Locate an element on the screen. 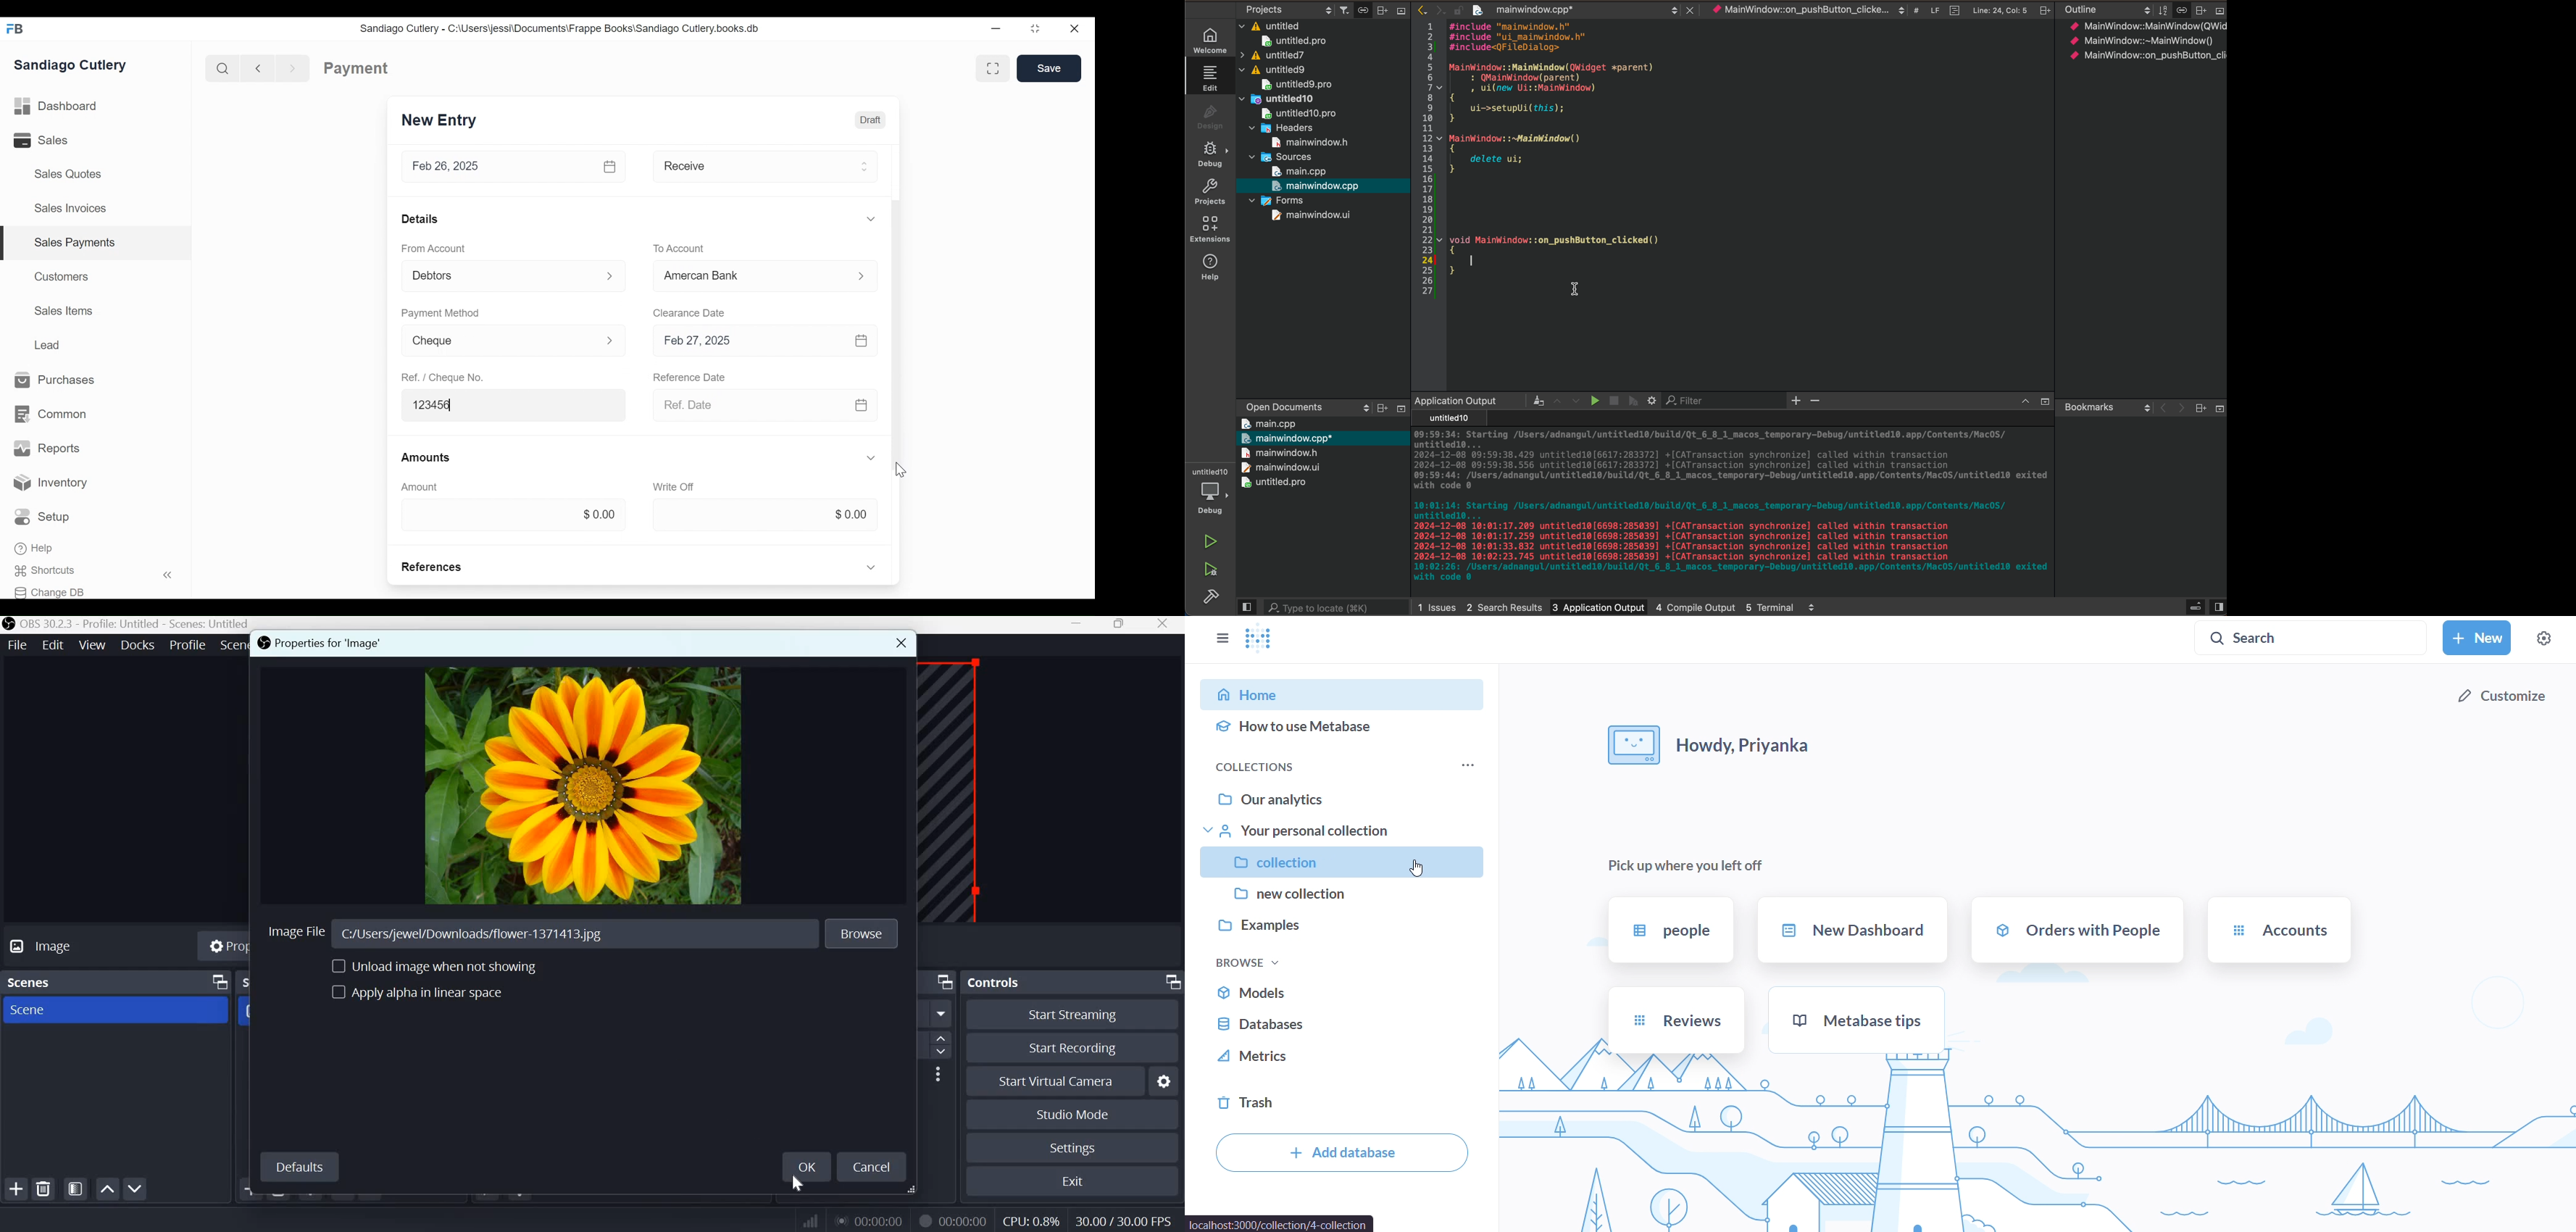  References is located at coordinates (433, 567).